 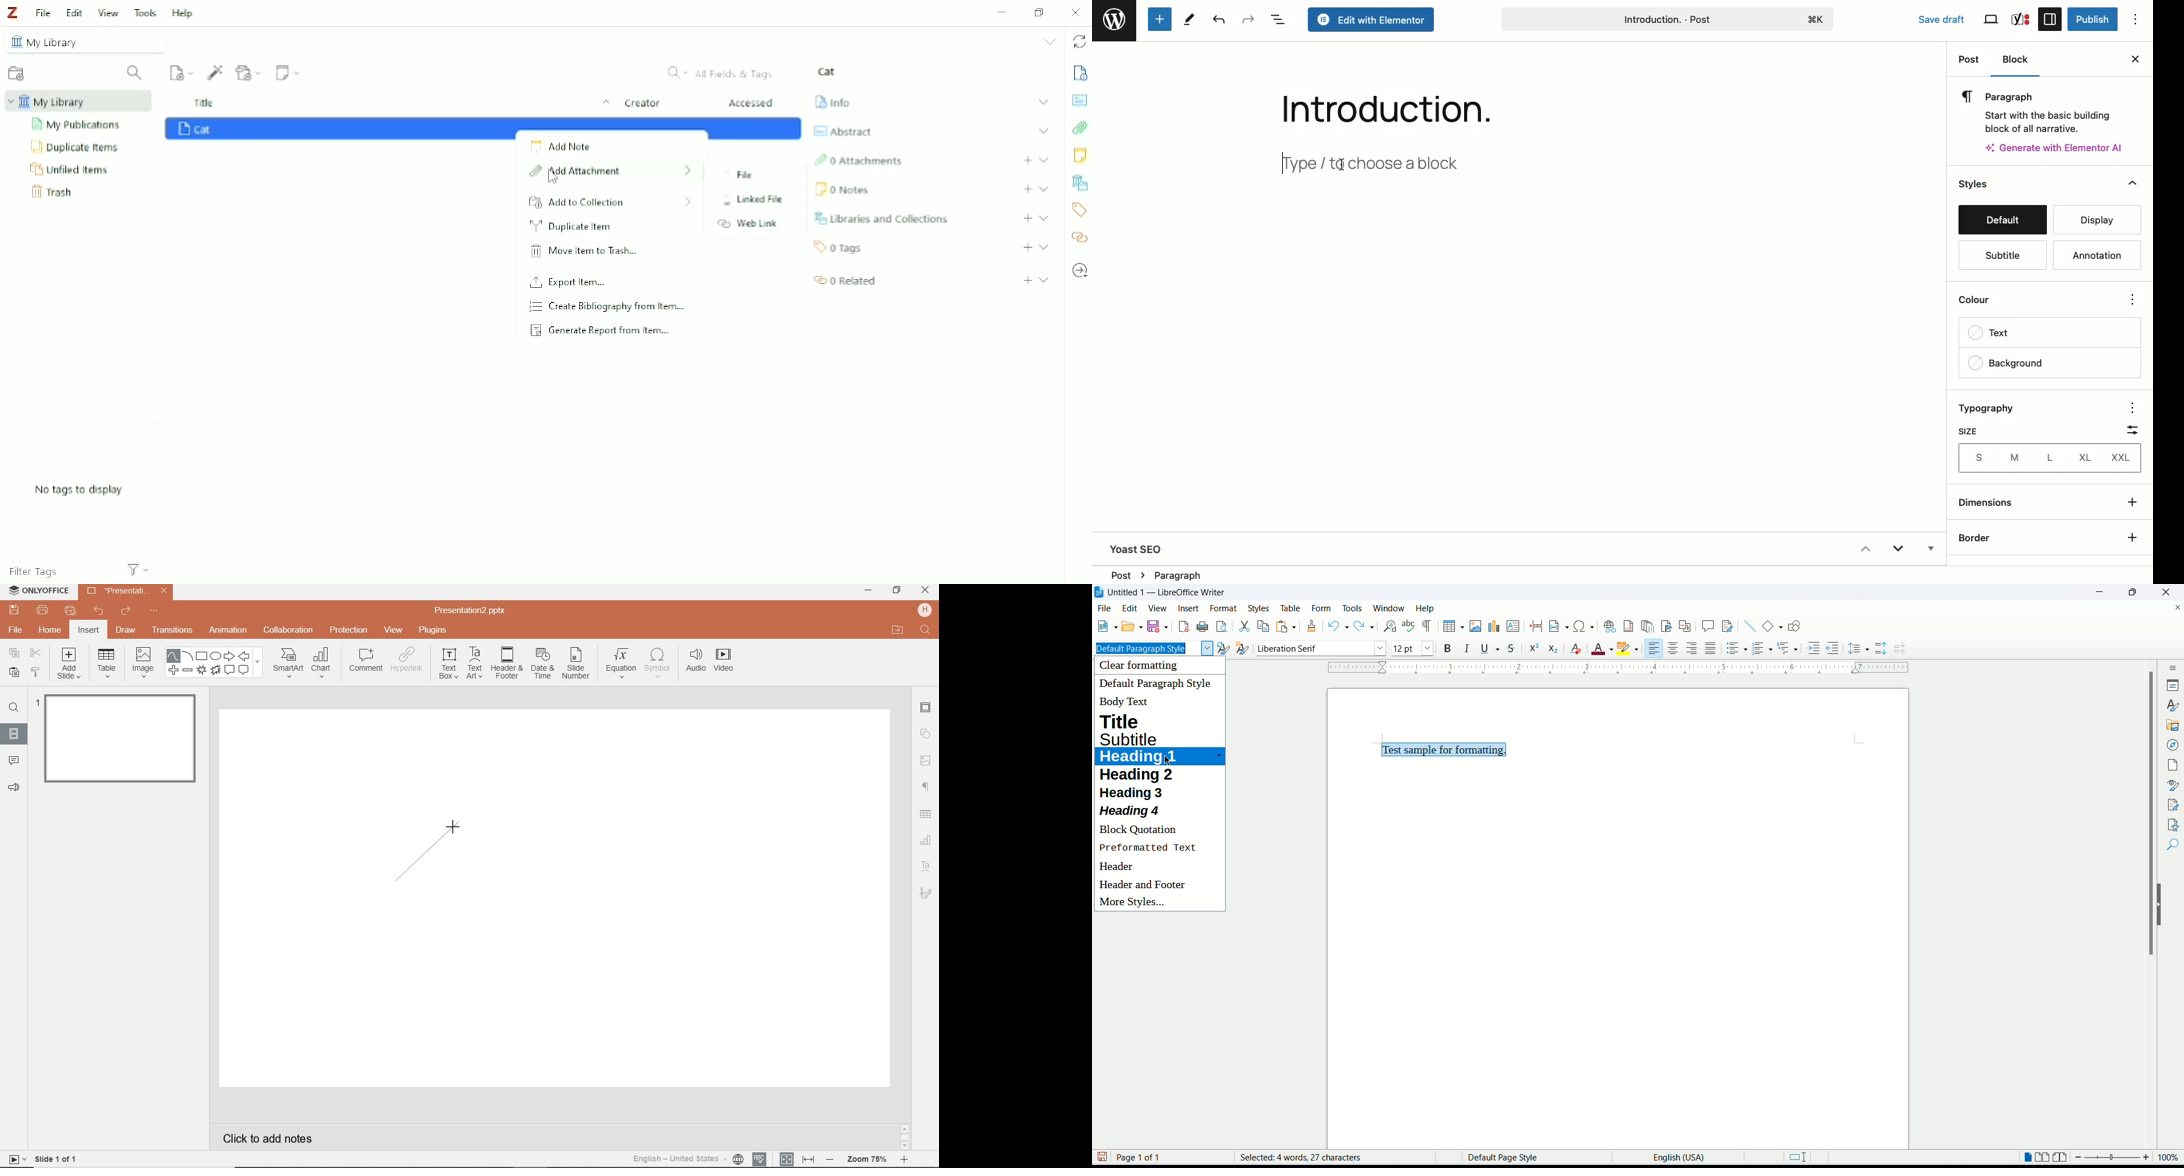 What do you see at coordinates (1124, 704) in the screenshot?
I see `body text` at bounding box center [1124, 704].